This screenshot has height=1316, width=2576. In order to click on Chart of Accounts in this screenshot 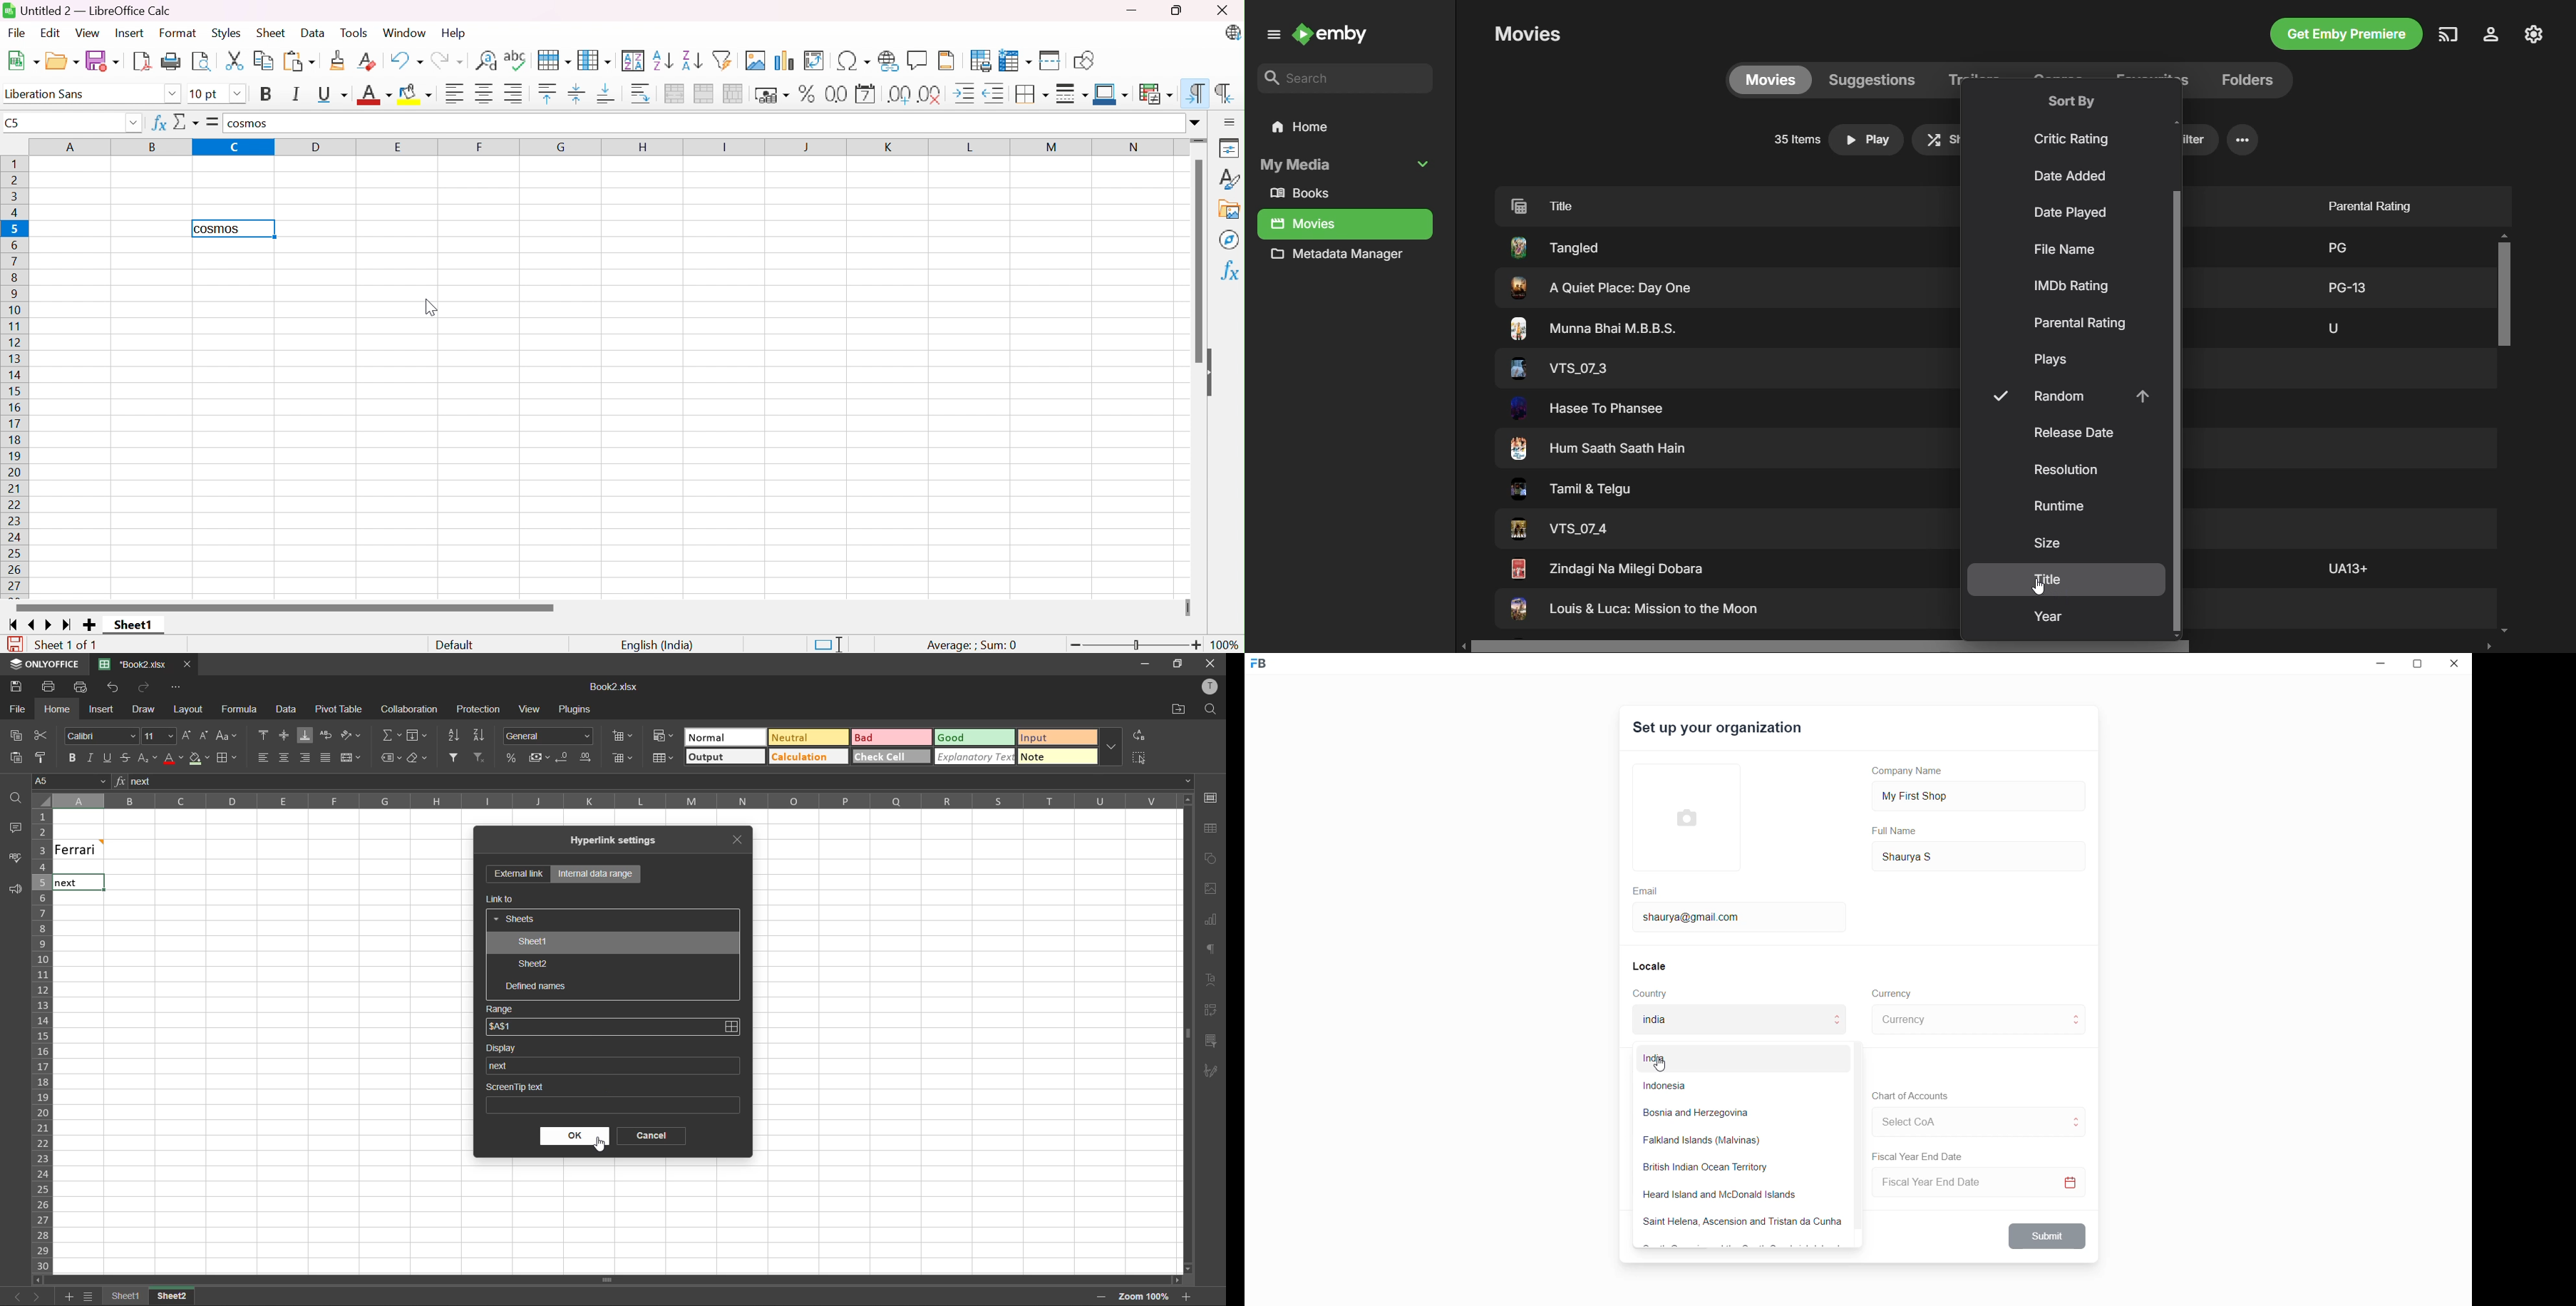, I will do `click(1906, 1096)`.